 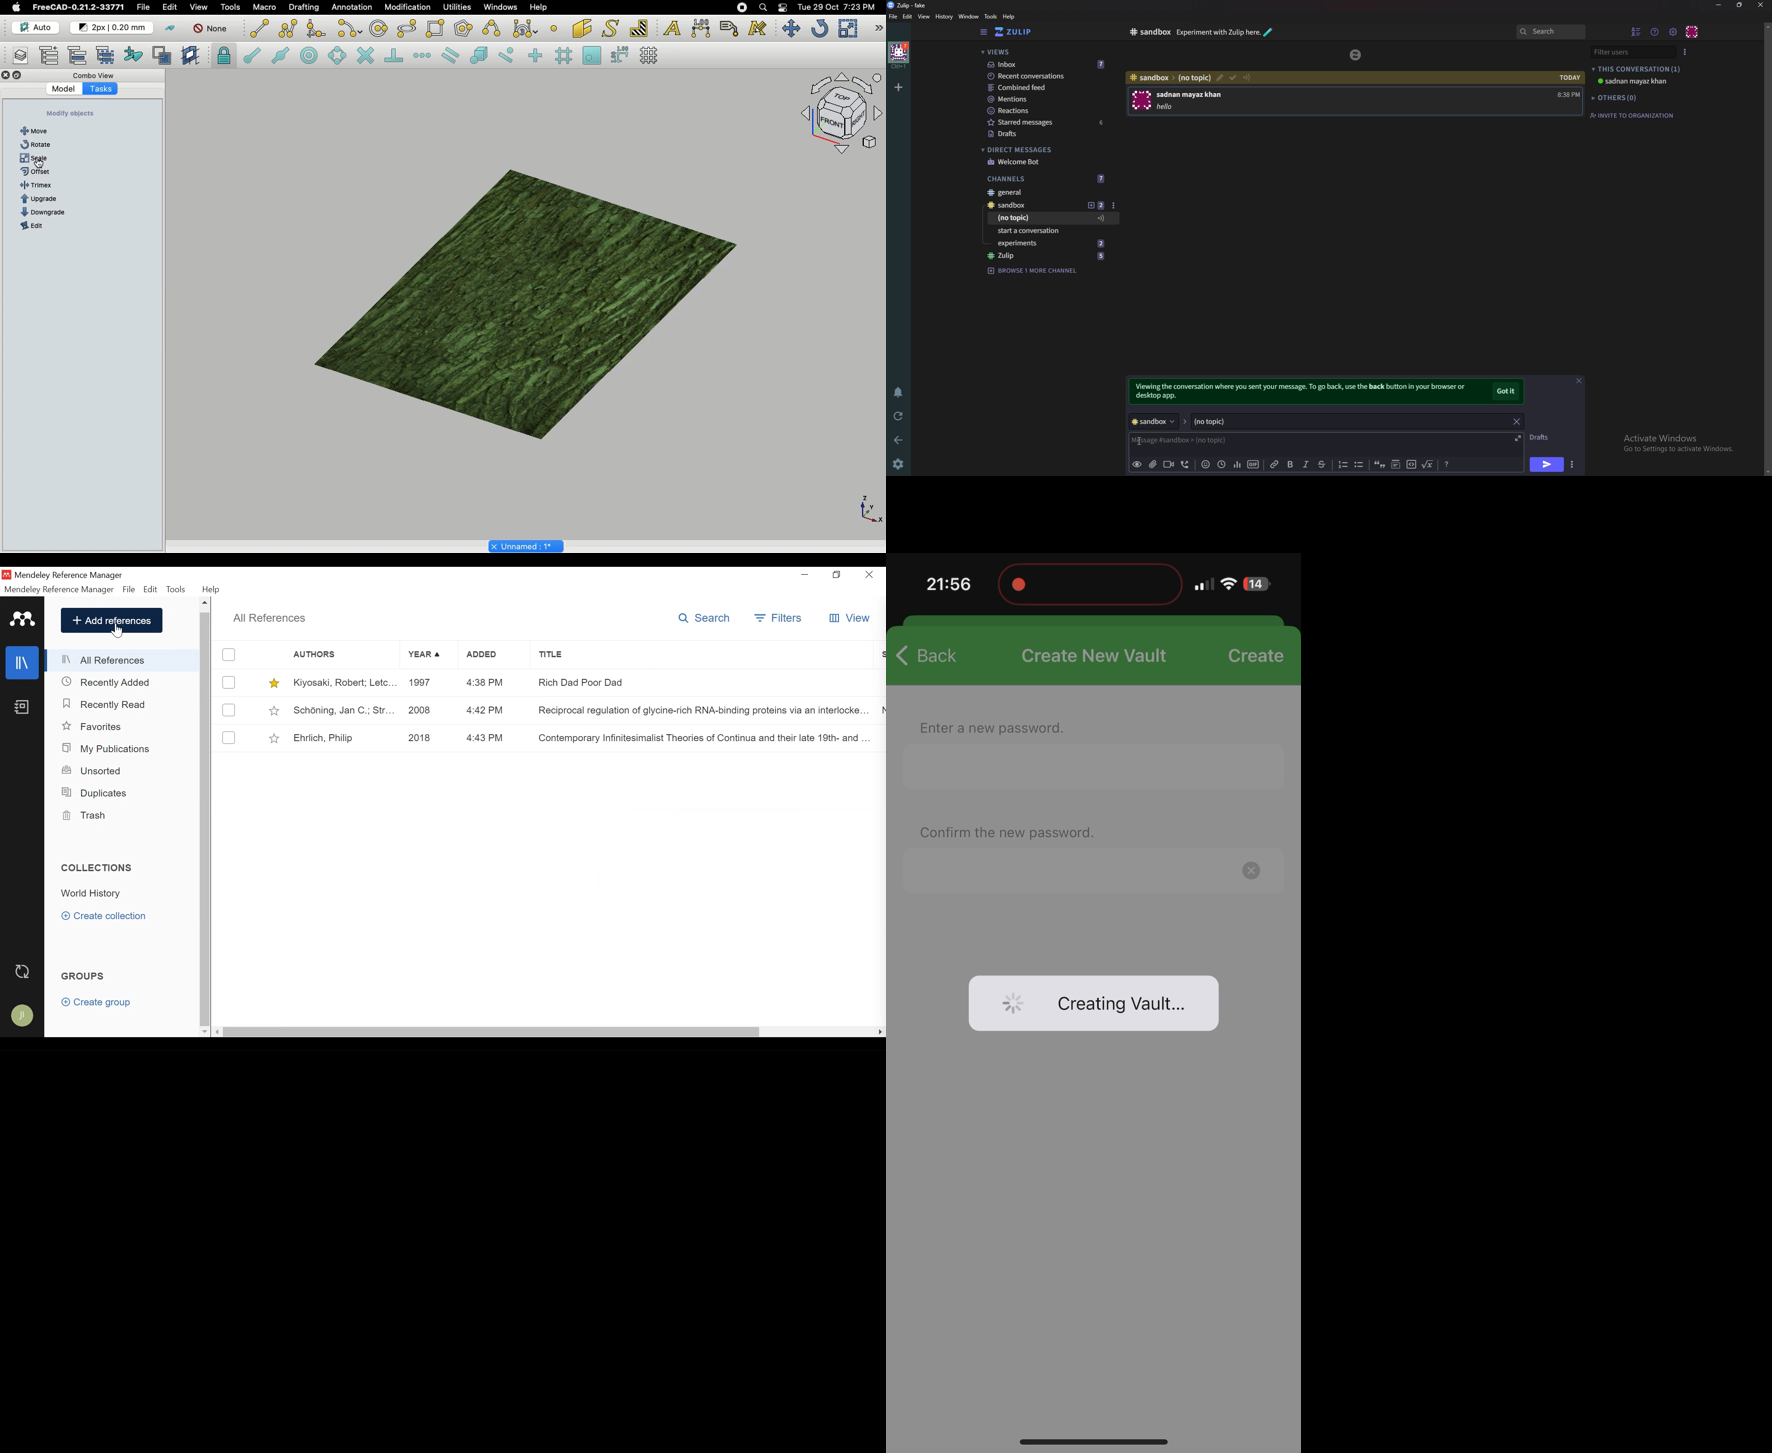 I want to click on send, so click(x=1546, y=465).